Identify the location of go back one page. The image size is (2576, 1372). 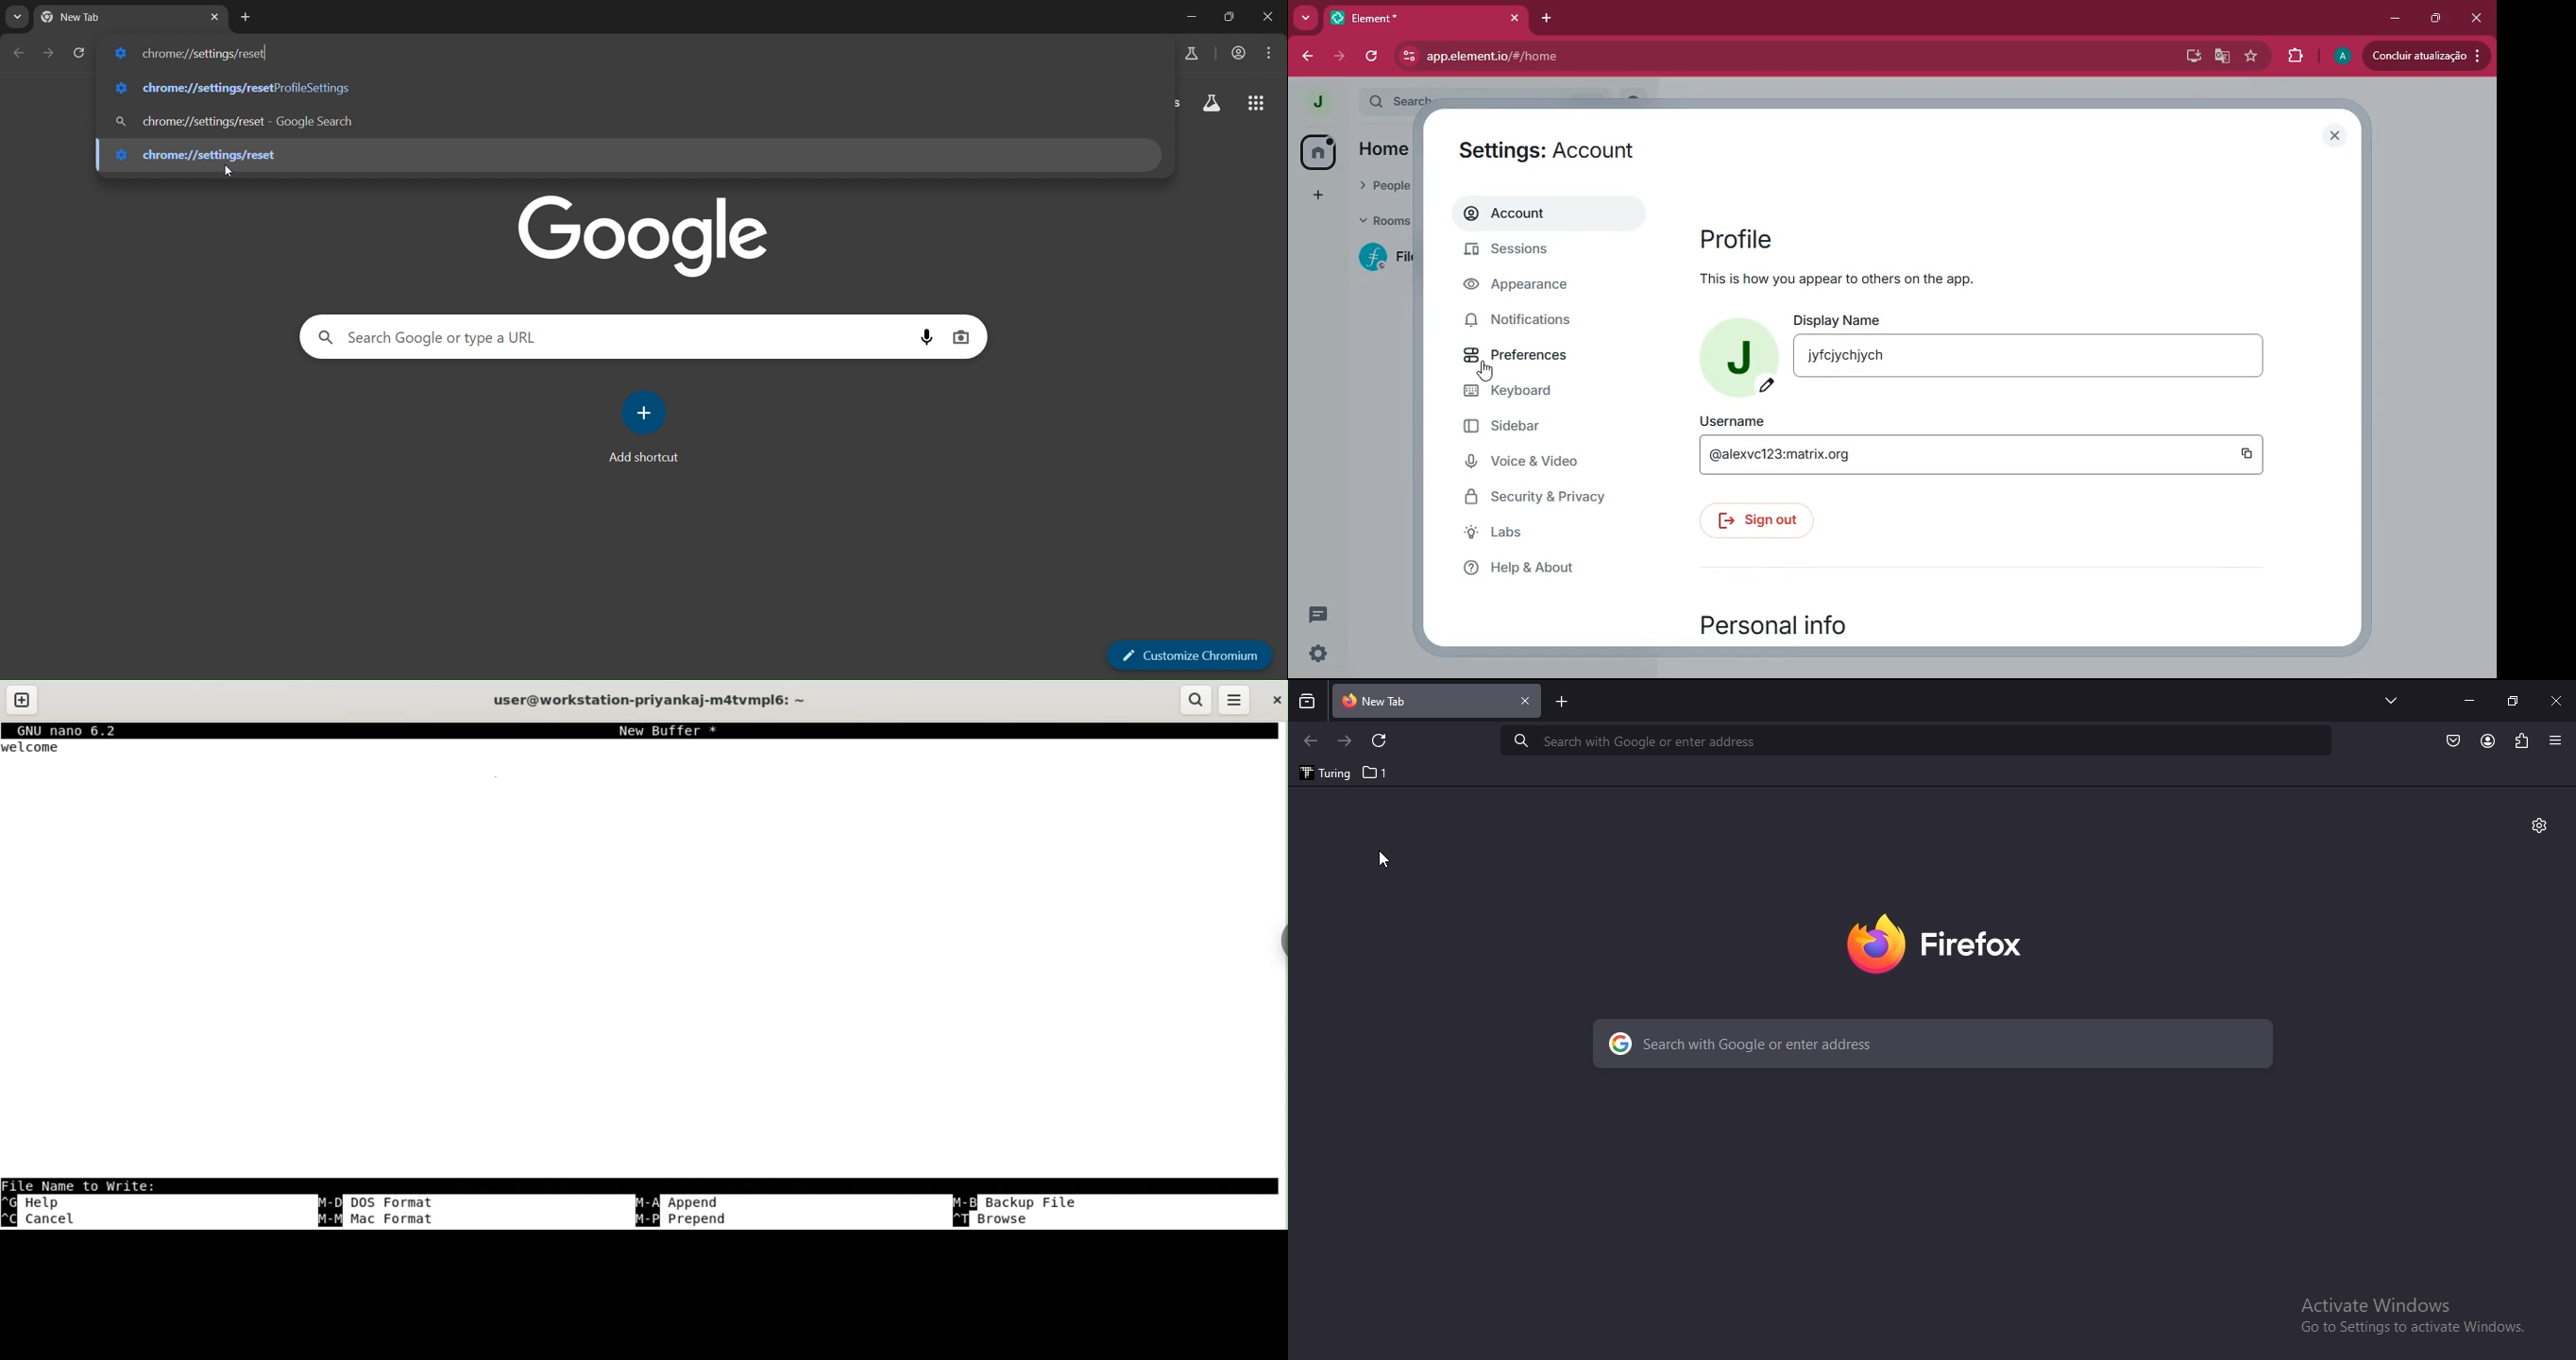
(20, 52).